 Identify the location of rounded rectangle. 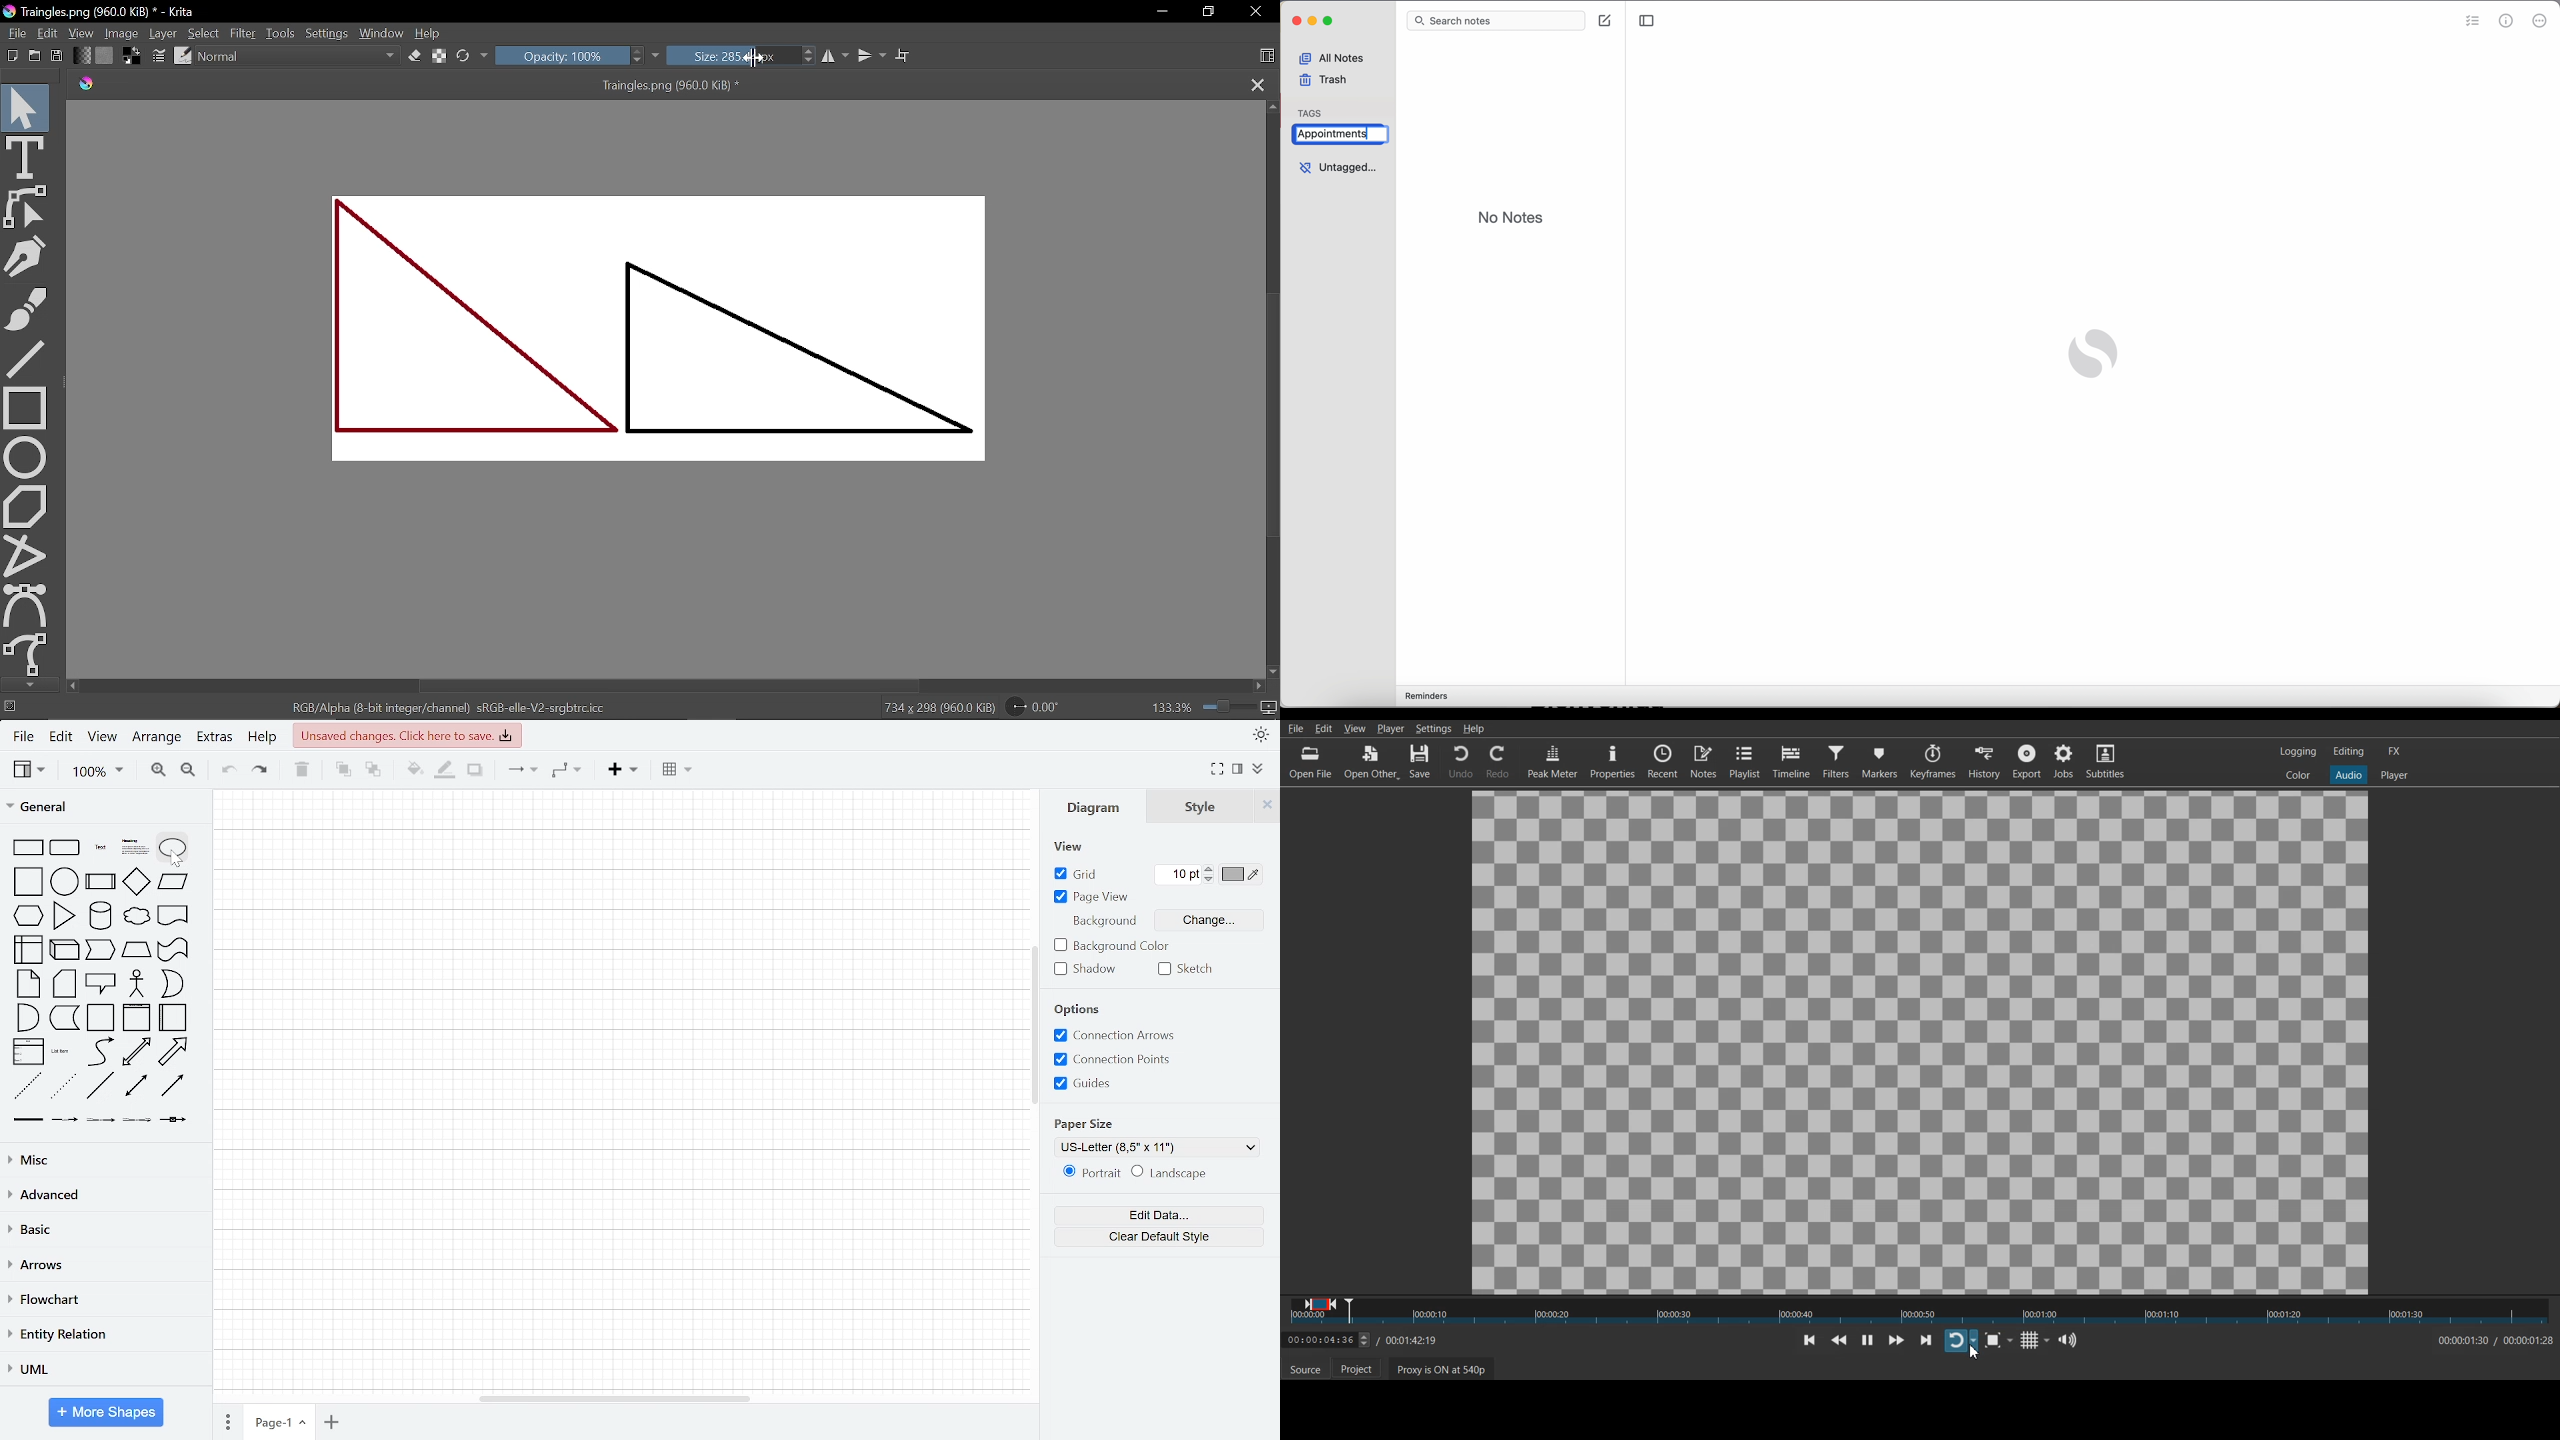
(66, 848).